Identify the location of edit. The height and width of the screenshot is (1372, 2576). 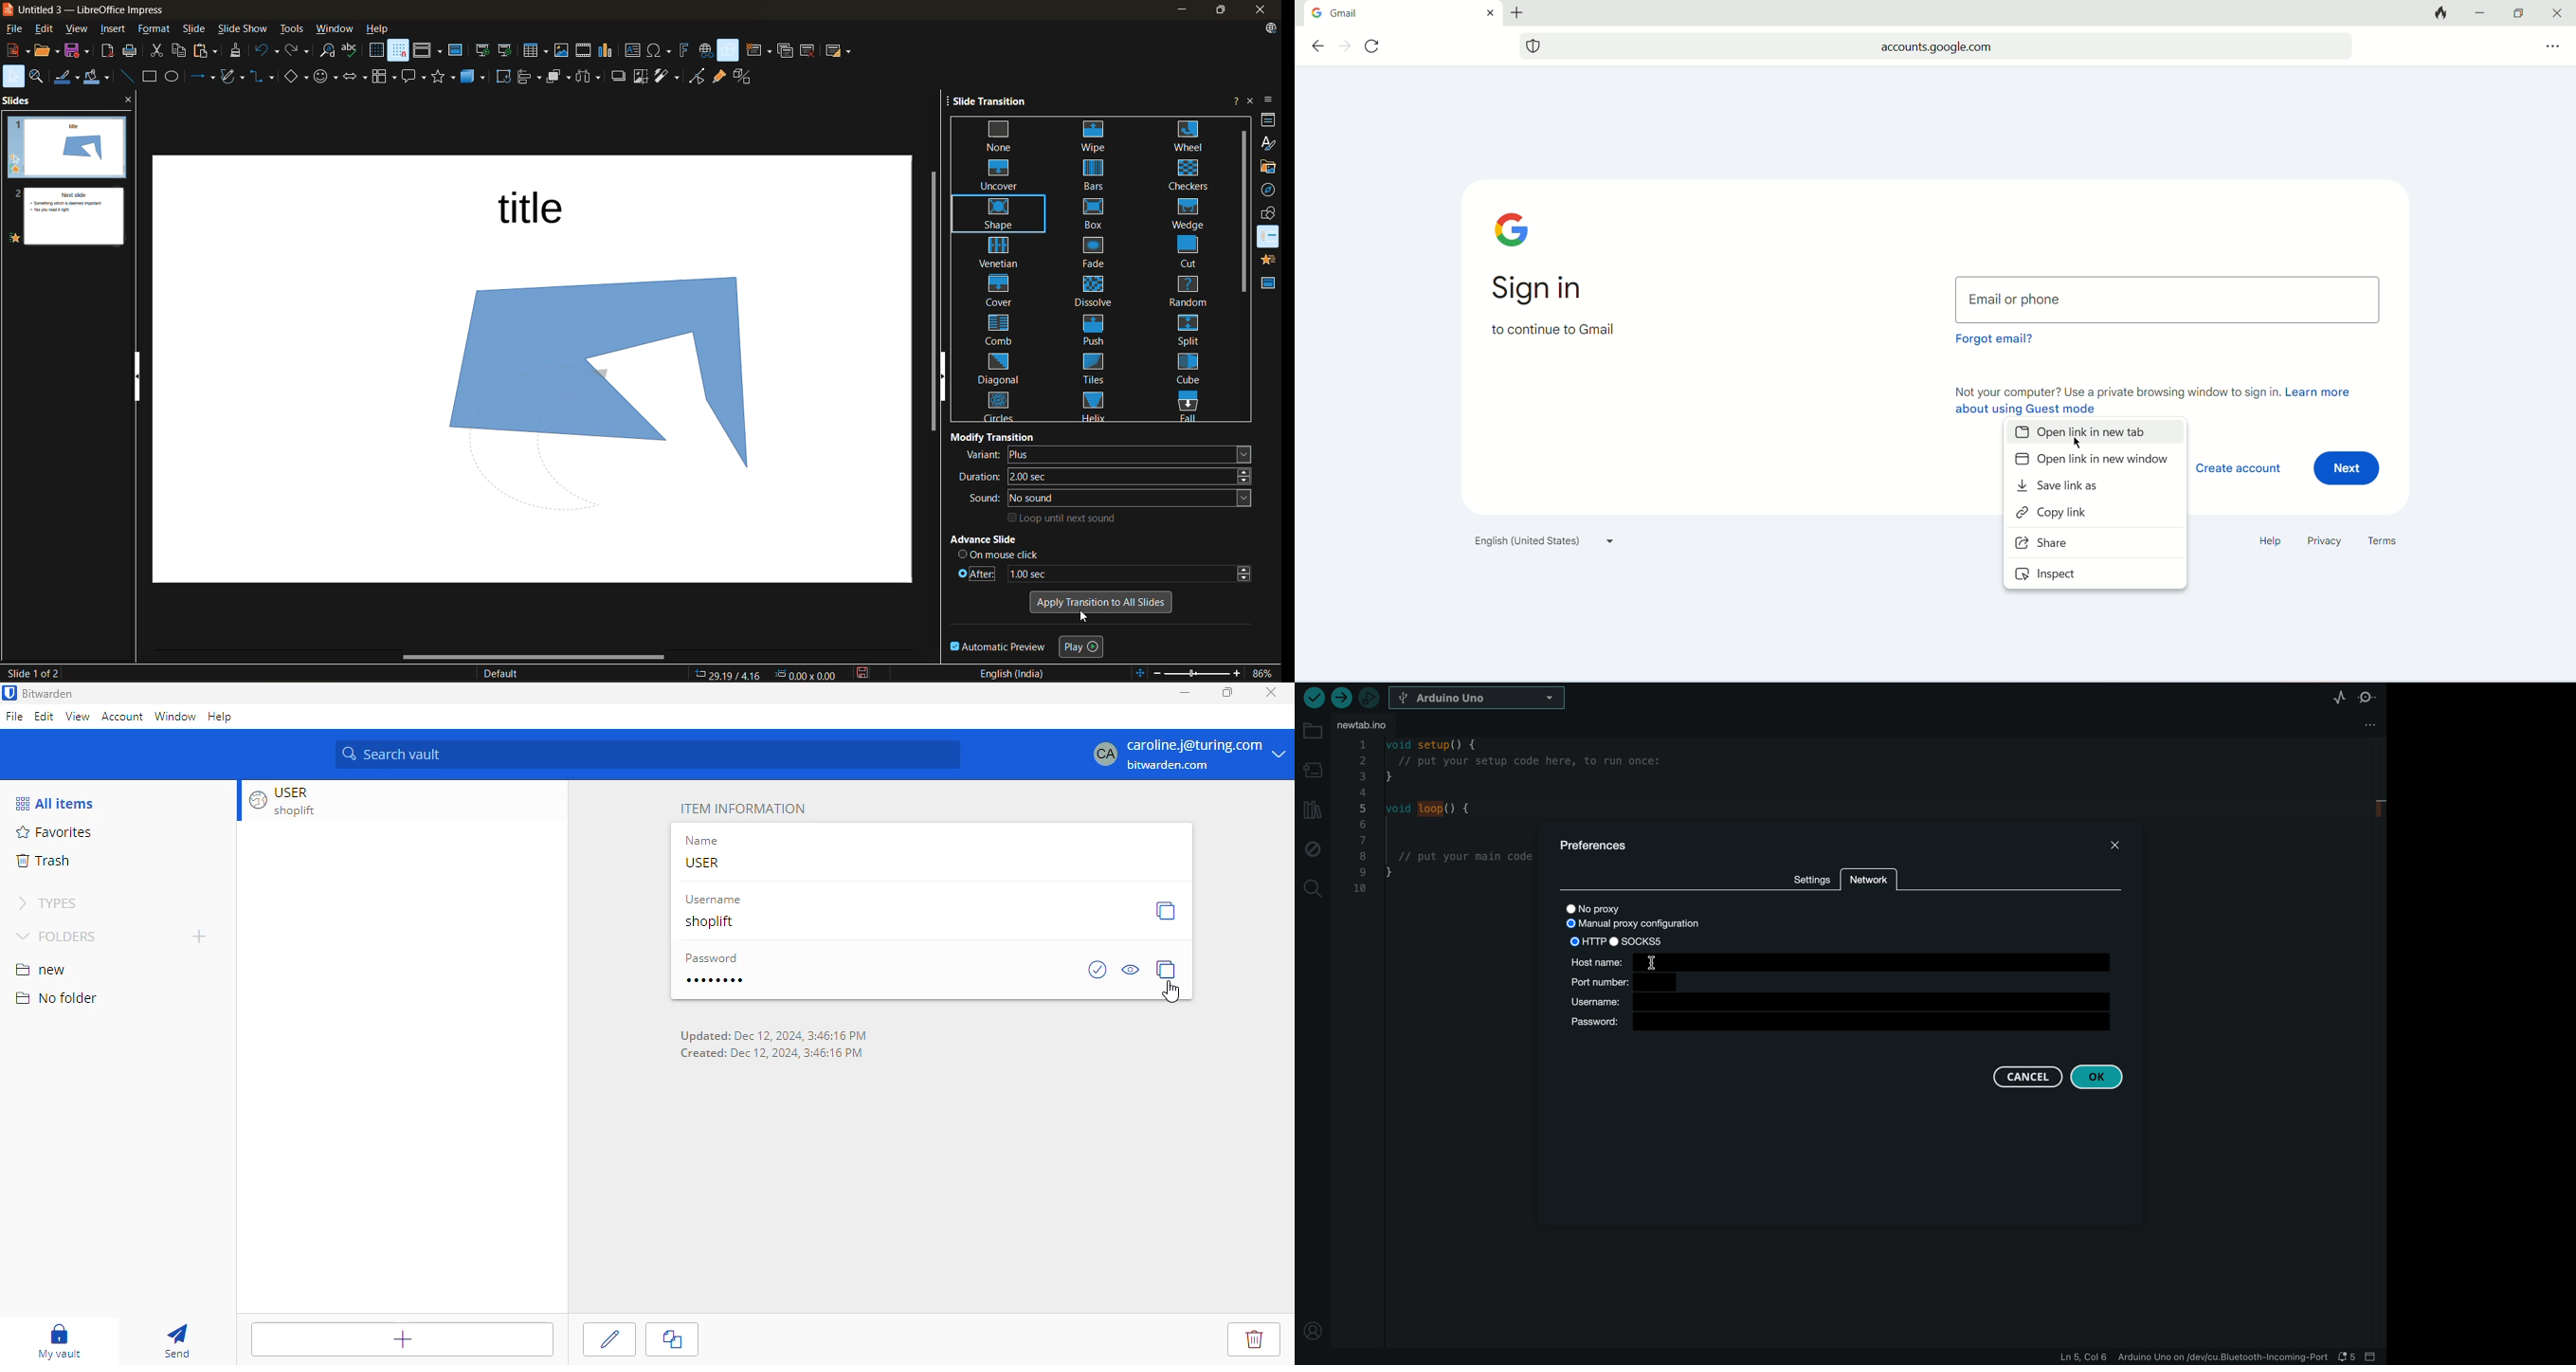
(48, 31).